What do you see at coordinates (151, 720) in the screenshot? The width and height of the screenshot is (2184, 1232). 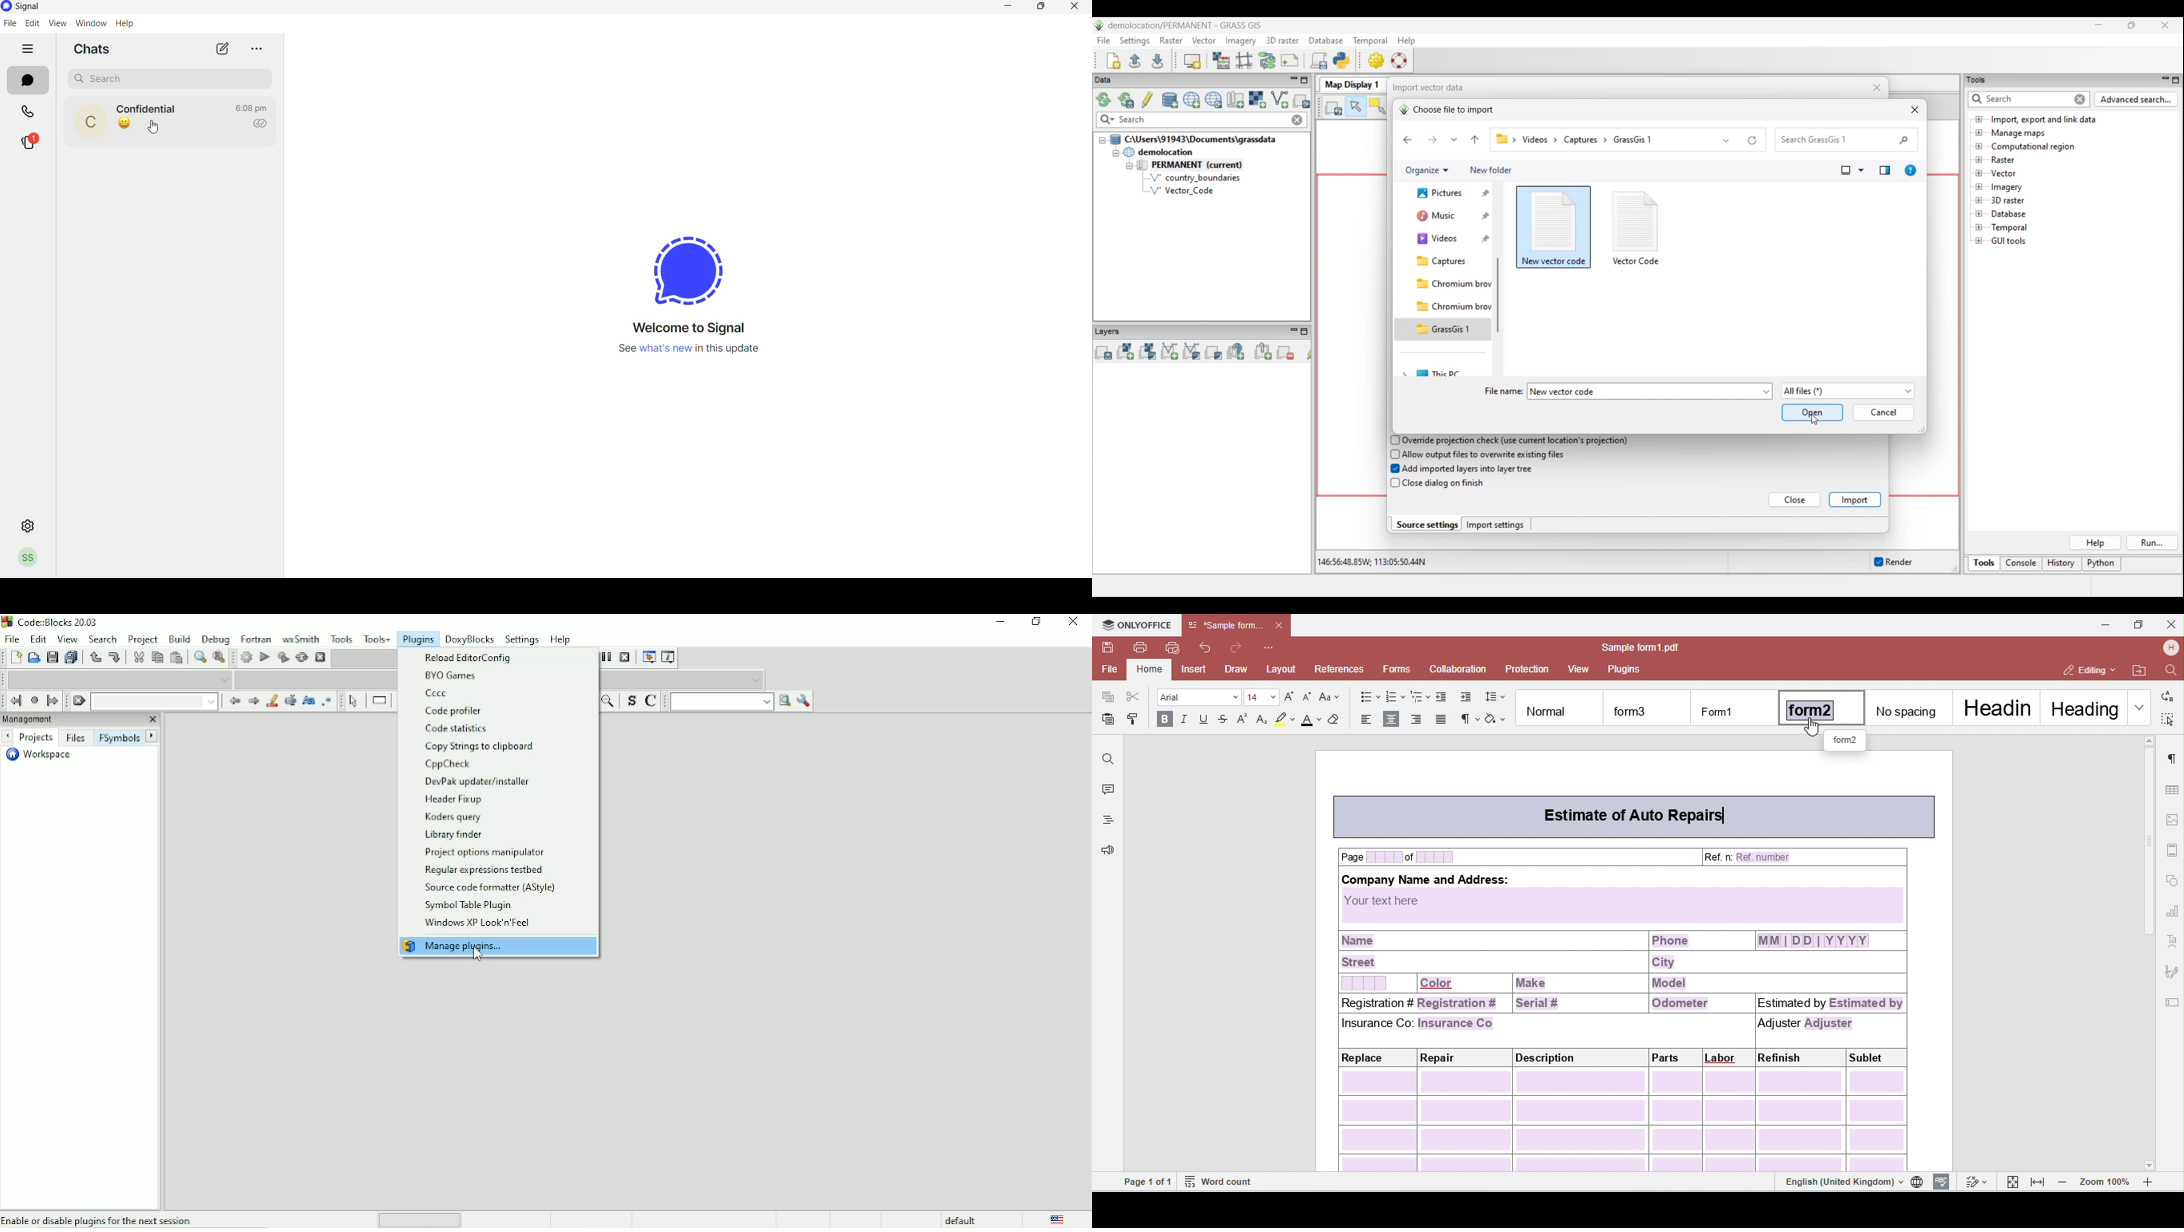 I see `Close` at bounding box center [151, 720].